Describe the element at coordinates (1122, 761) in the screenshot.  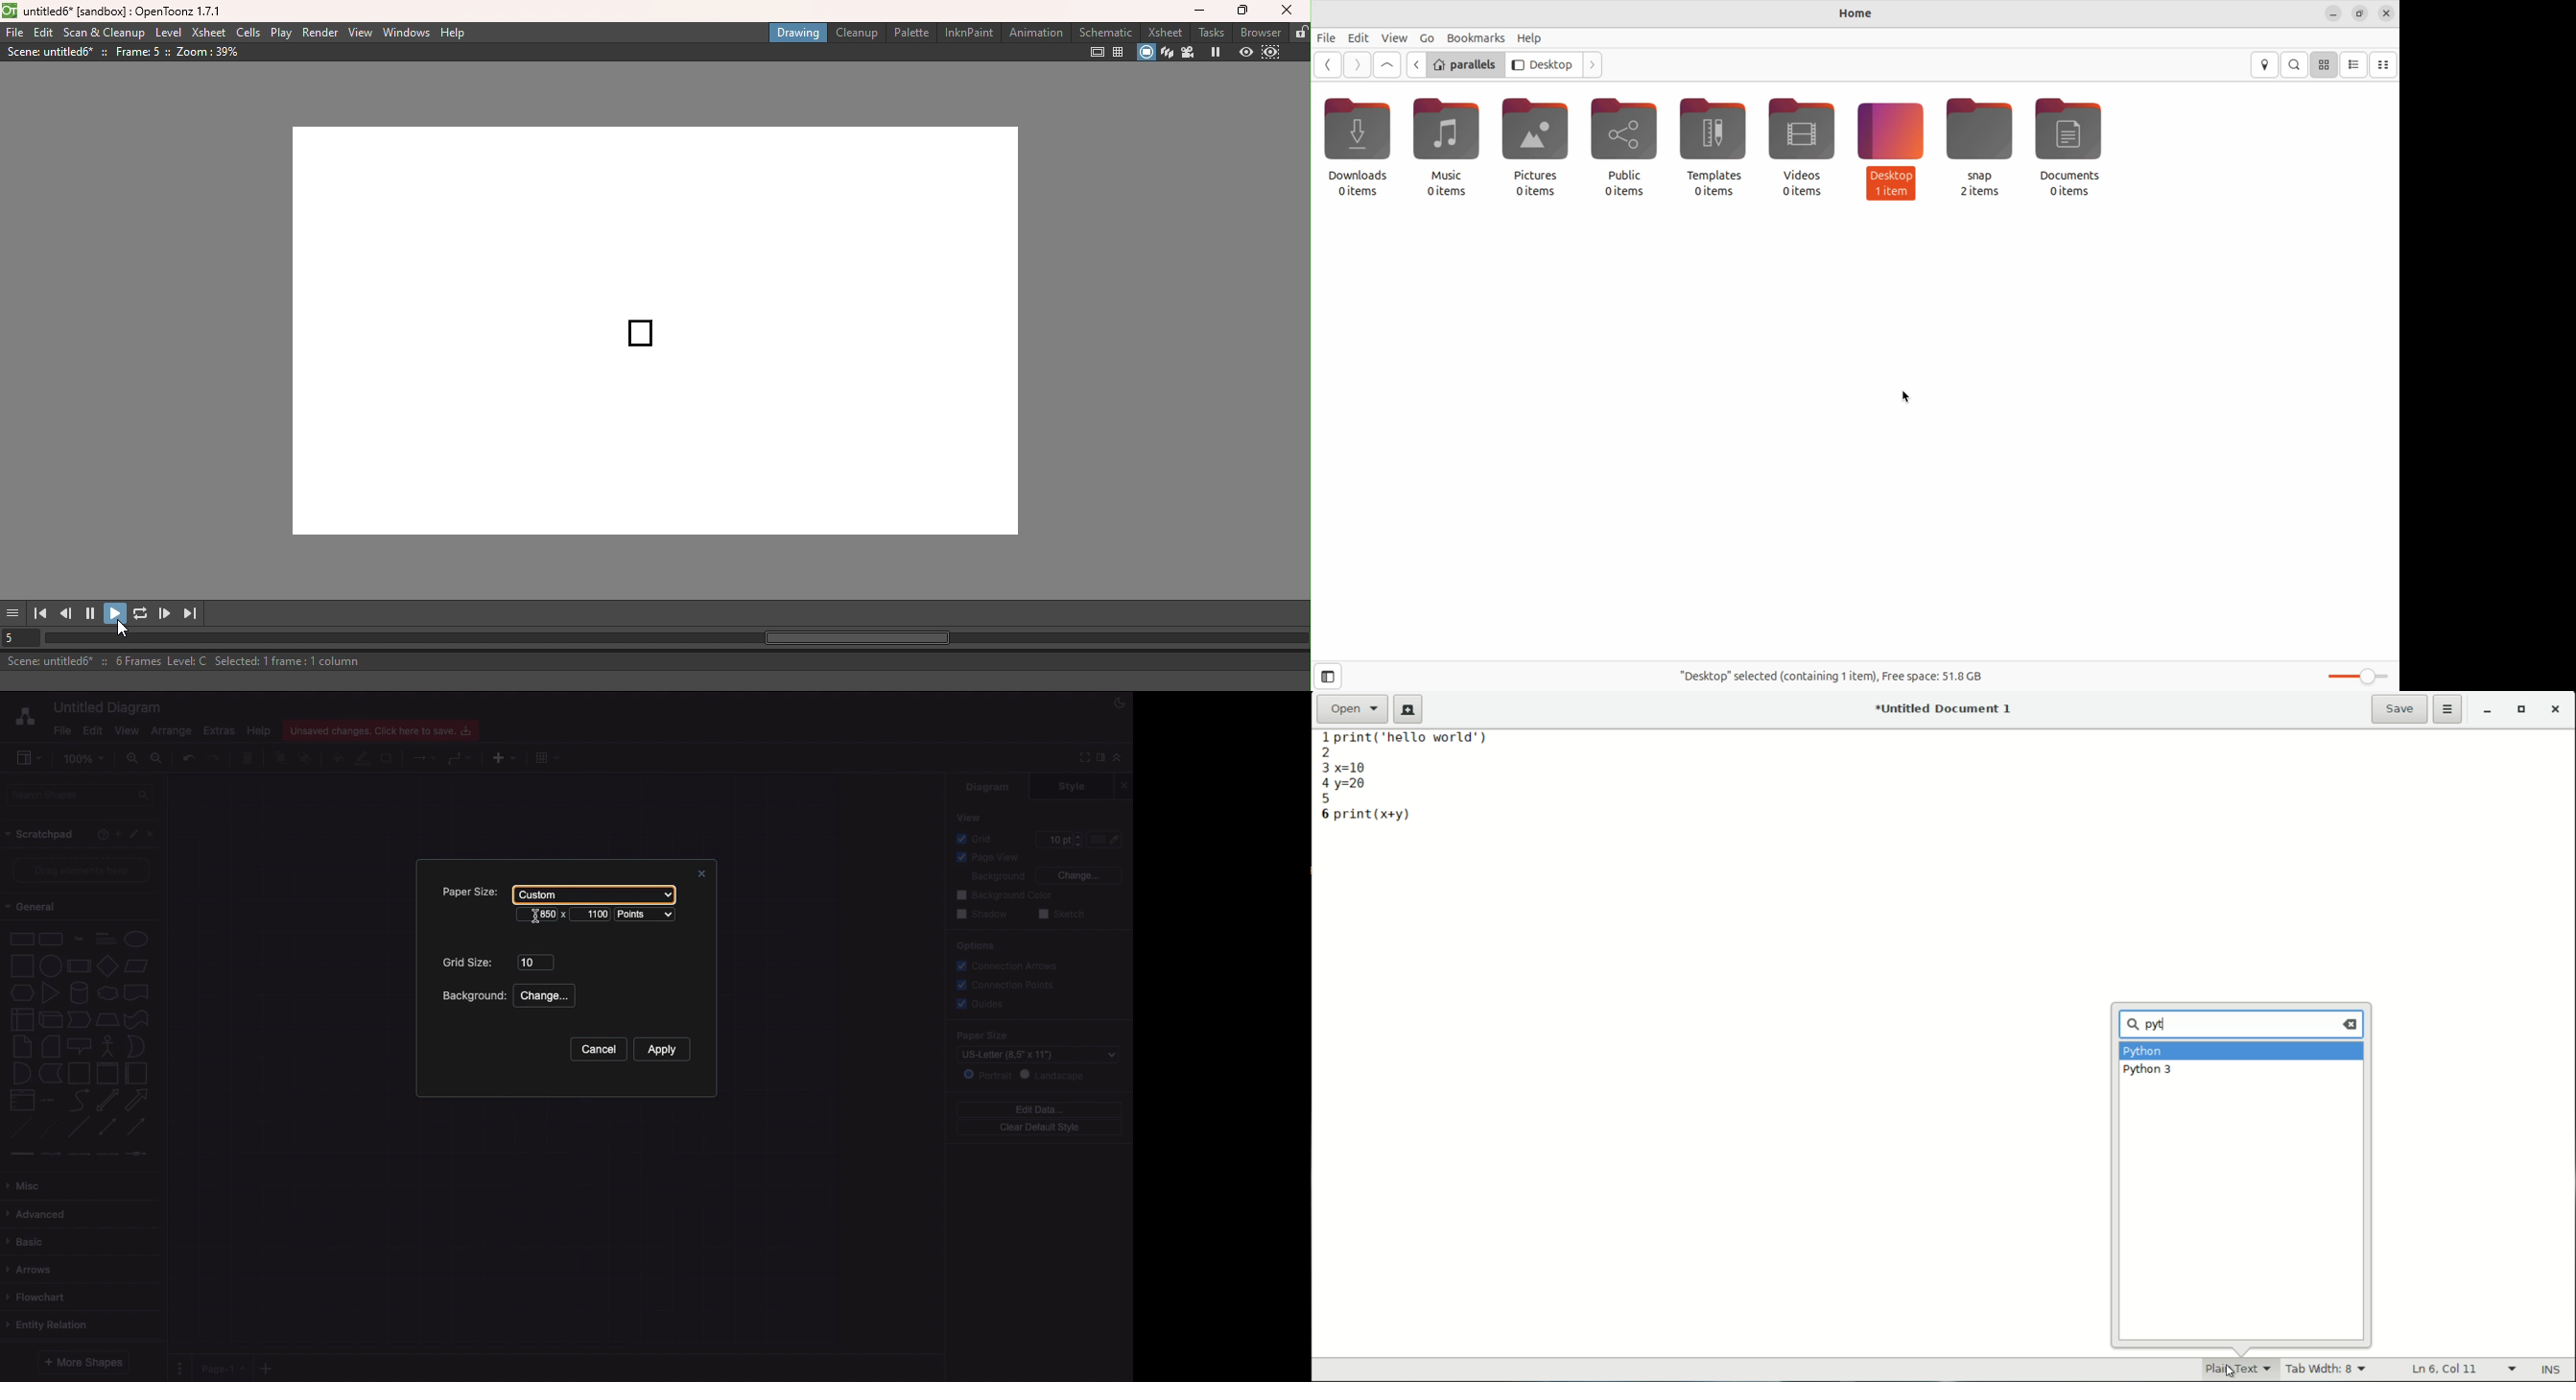
I see `Collapse expand` at that location.